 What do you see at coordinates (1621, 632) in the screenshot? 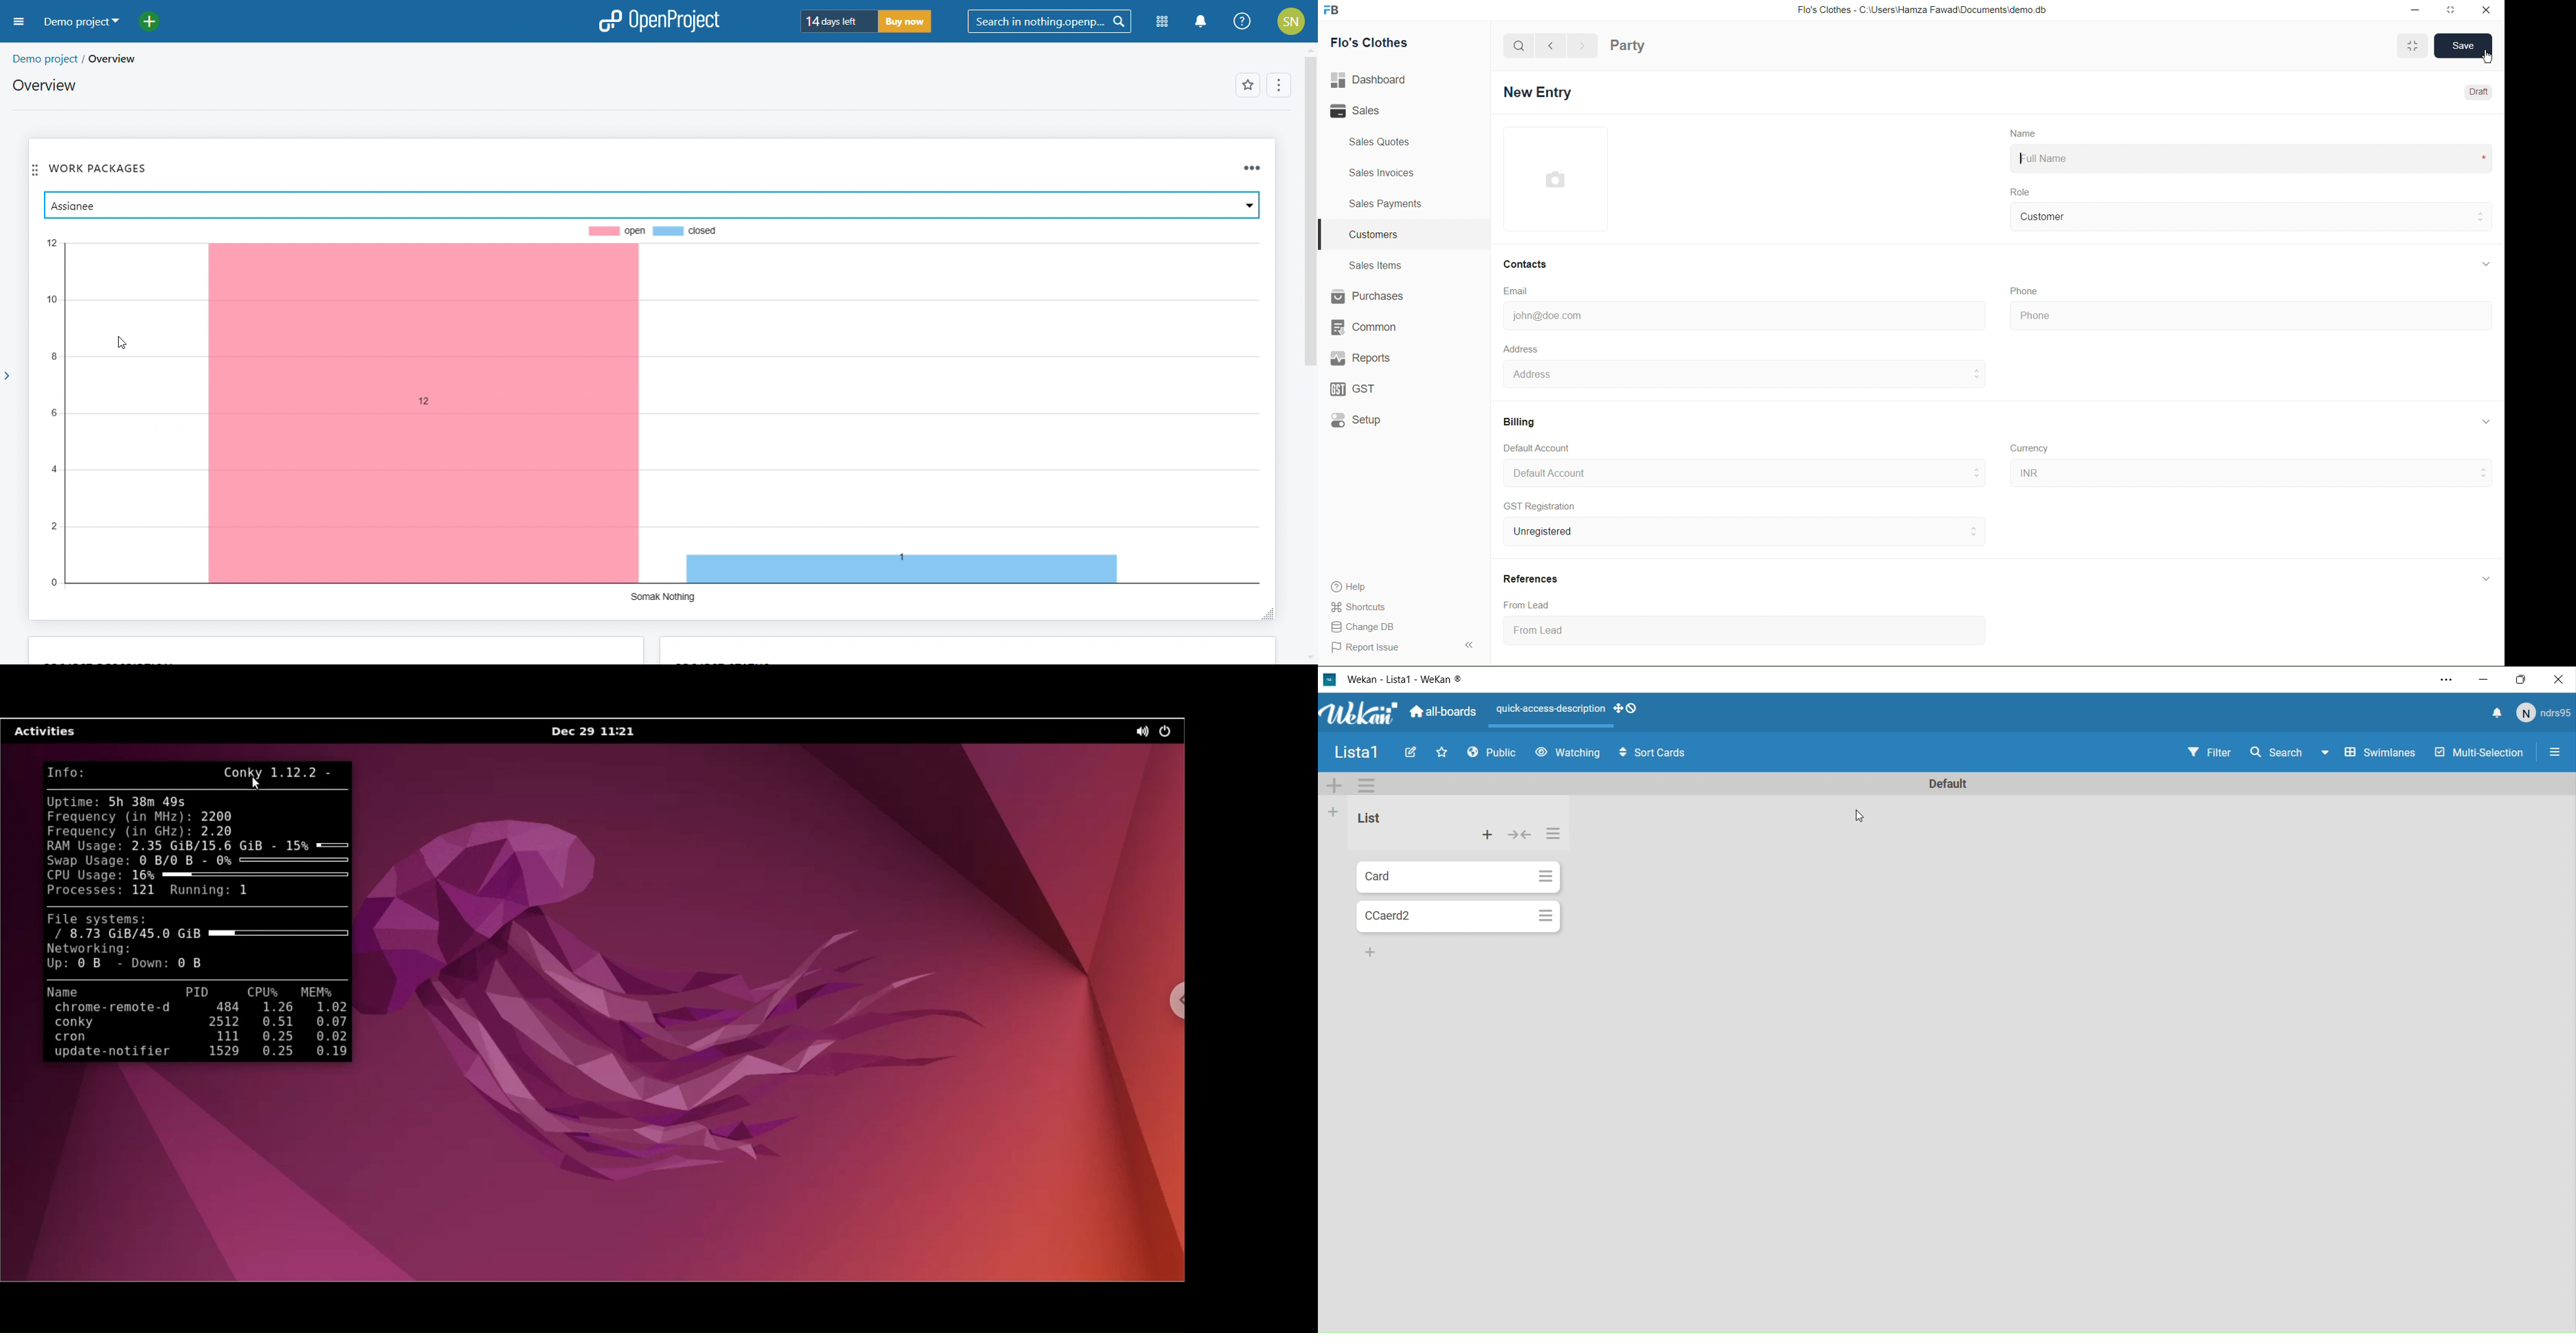
I see `From Lead` at bounding box center [1621, 632].